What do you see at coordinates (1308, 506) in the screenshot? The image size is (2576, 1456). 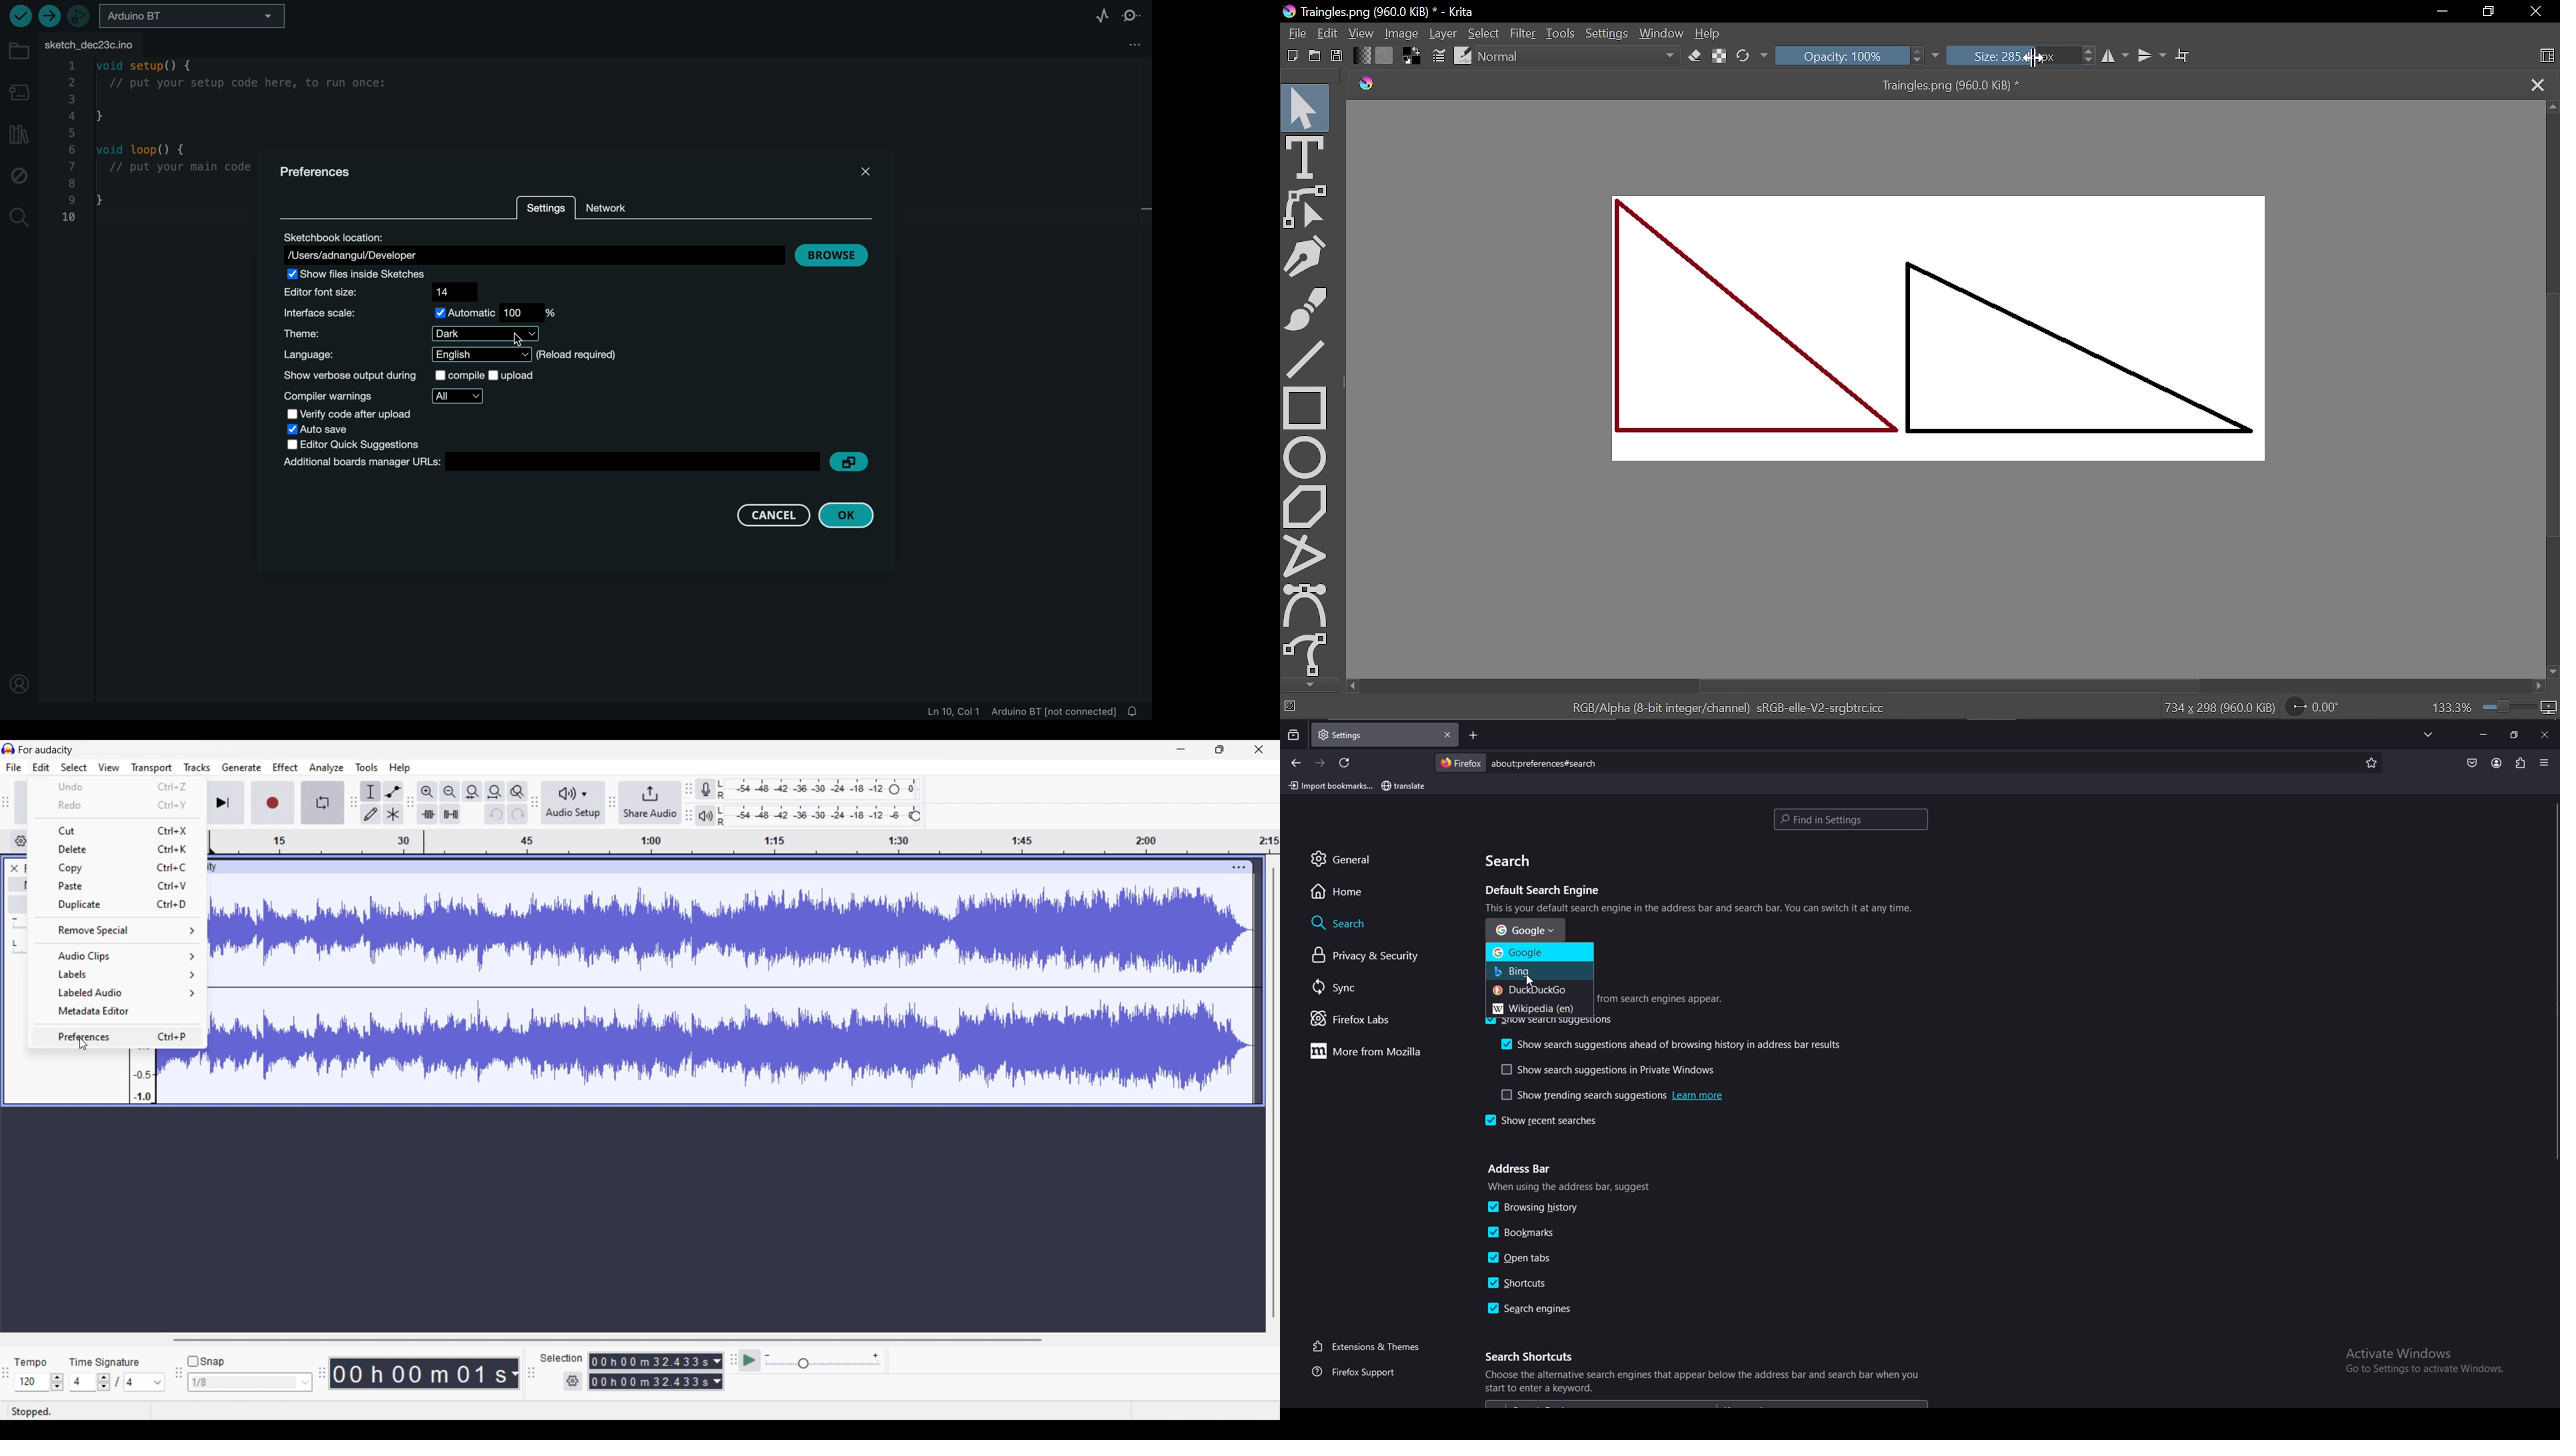 I see `Polygon tool` at bounding box center [1308, 506].